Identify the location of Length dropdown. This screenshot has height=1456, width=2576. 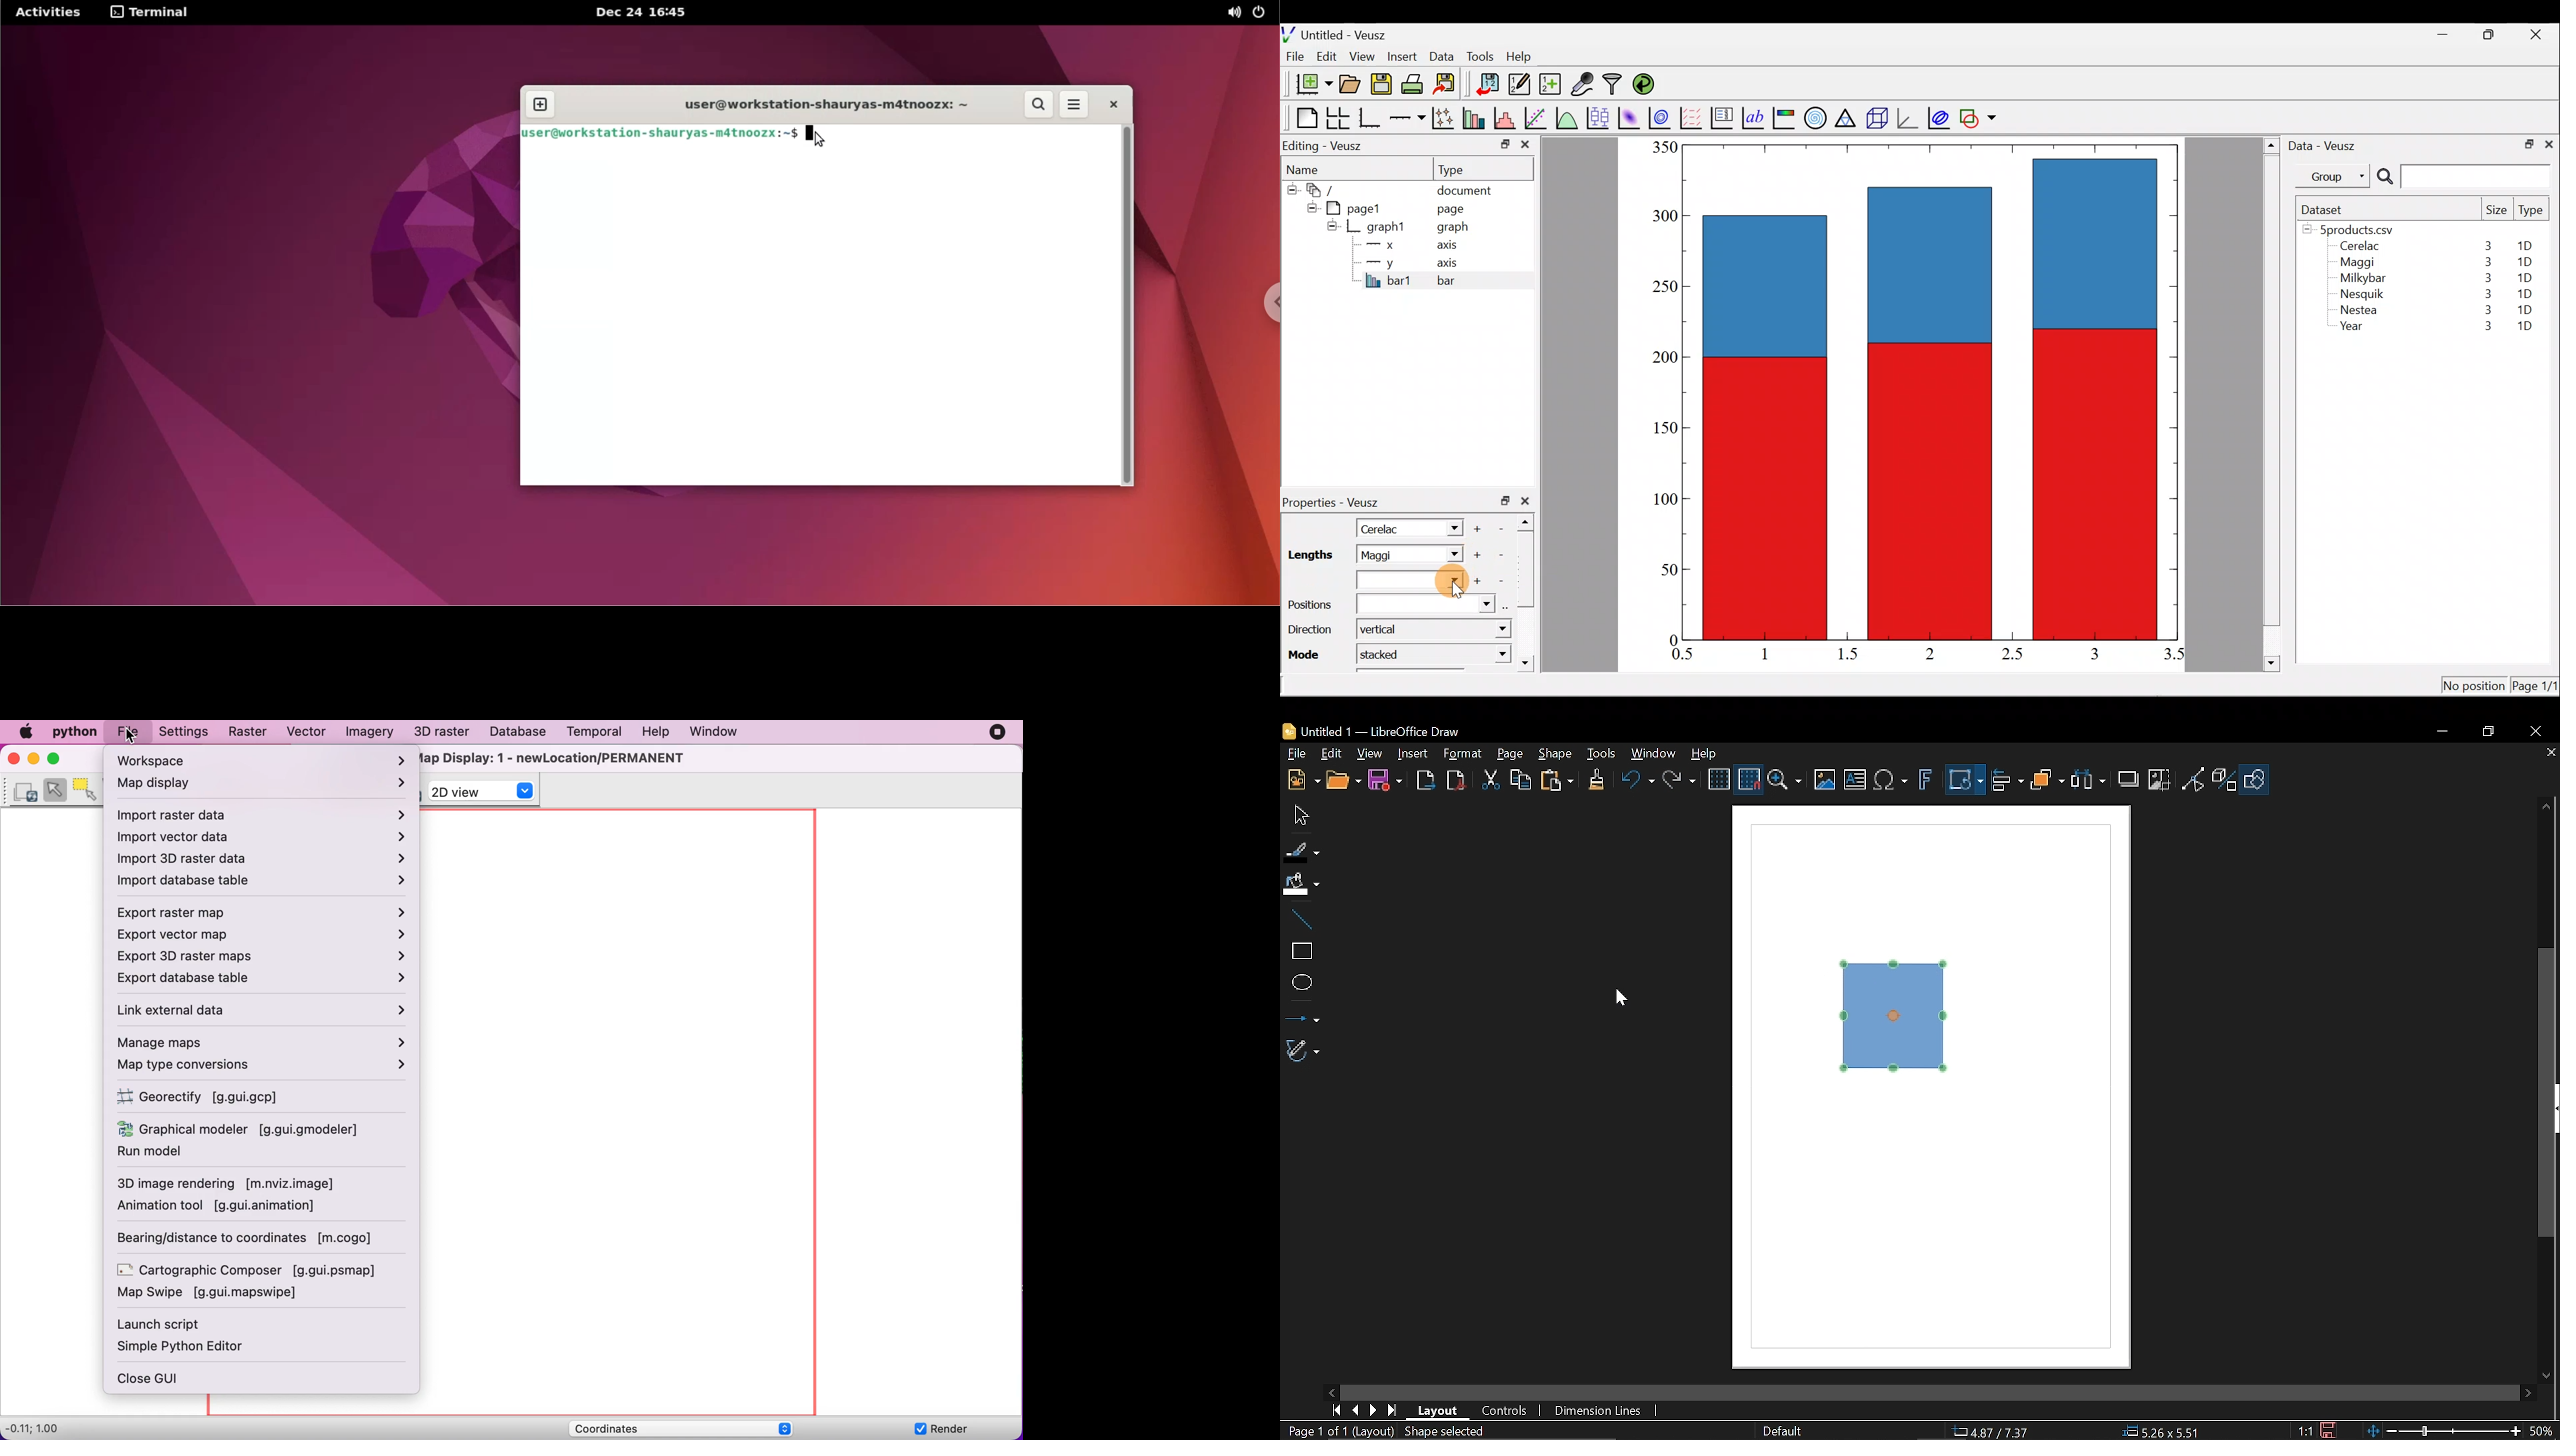
(1413, 581).